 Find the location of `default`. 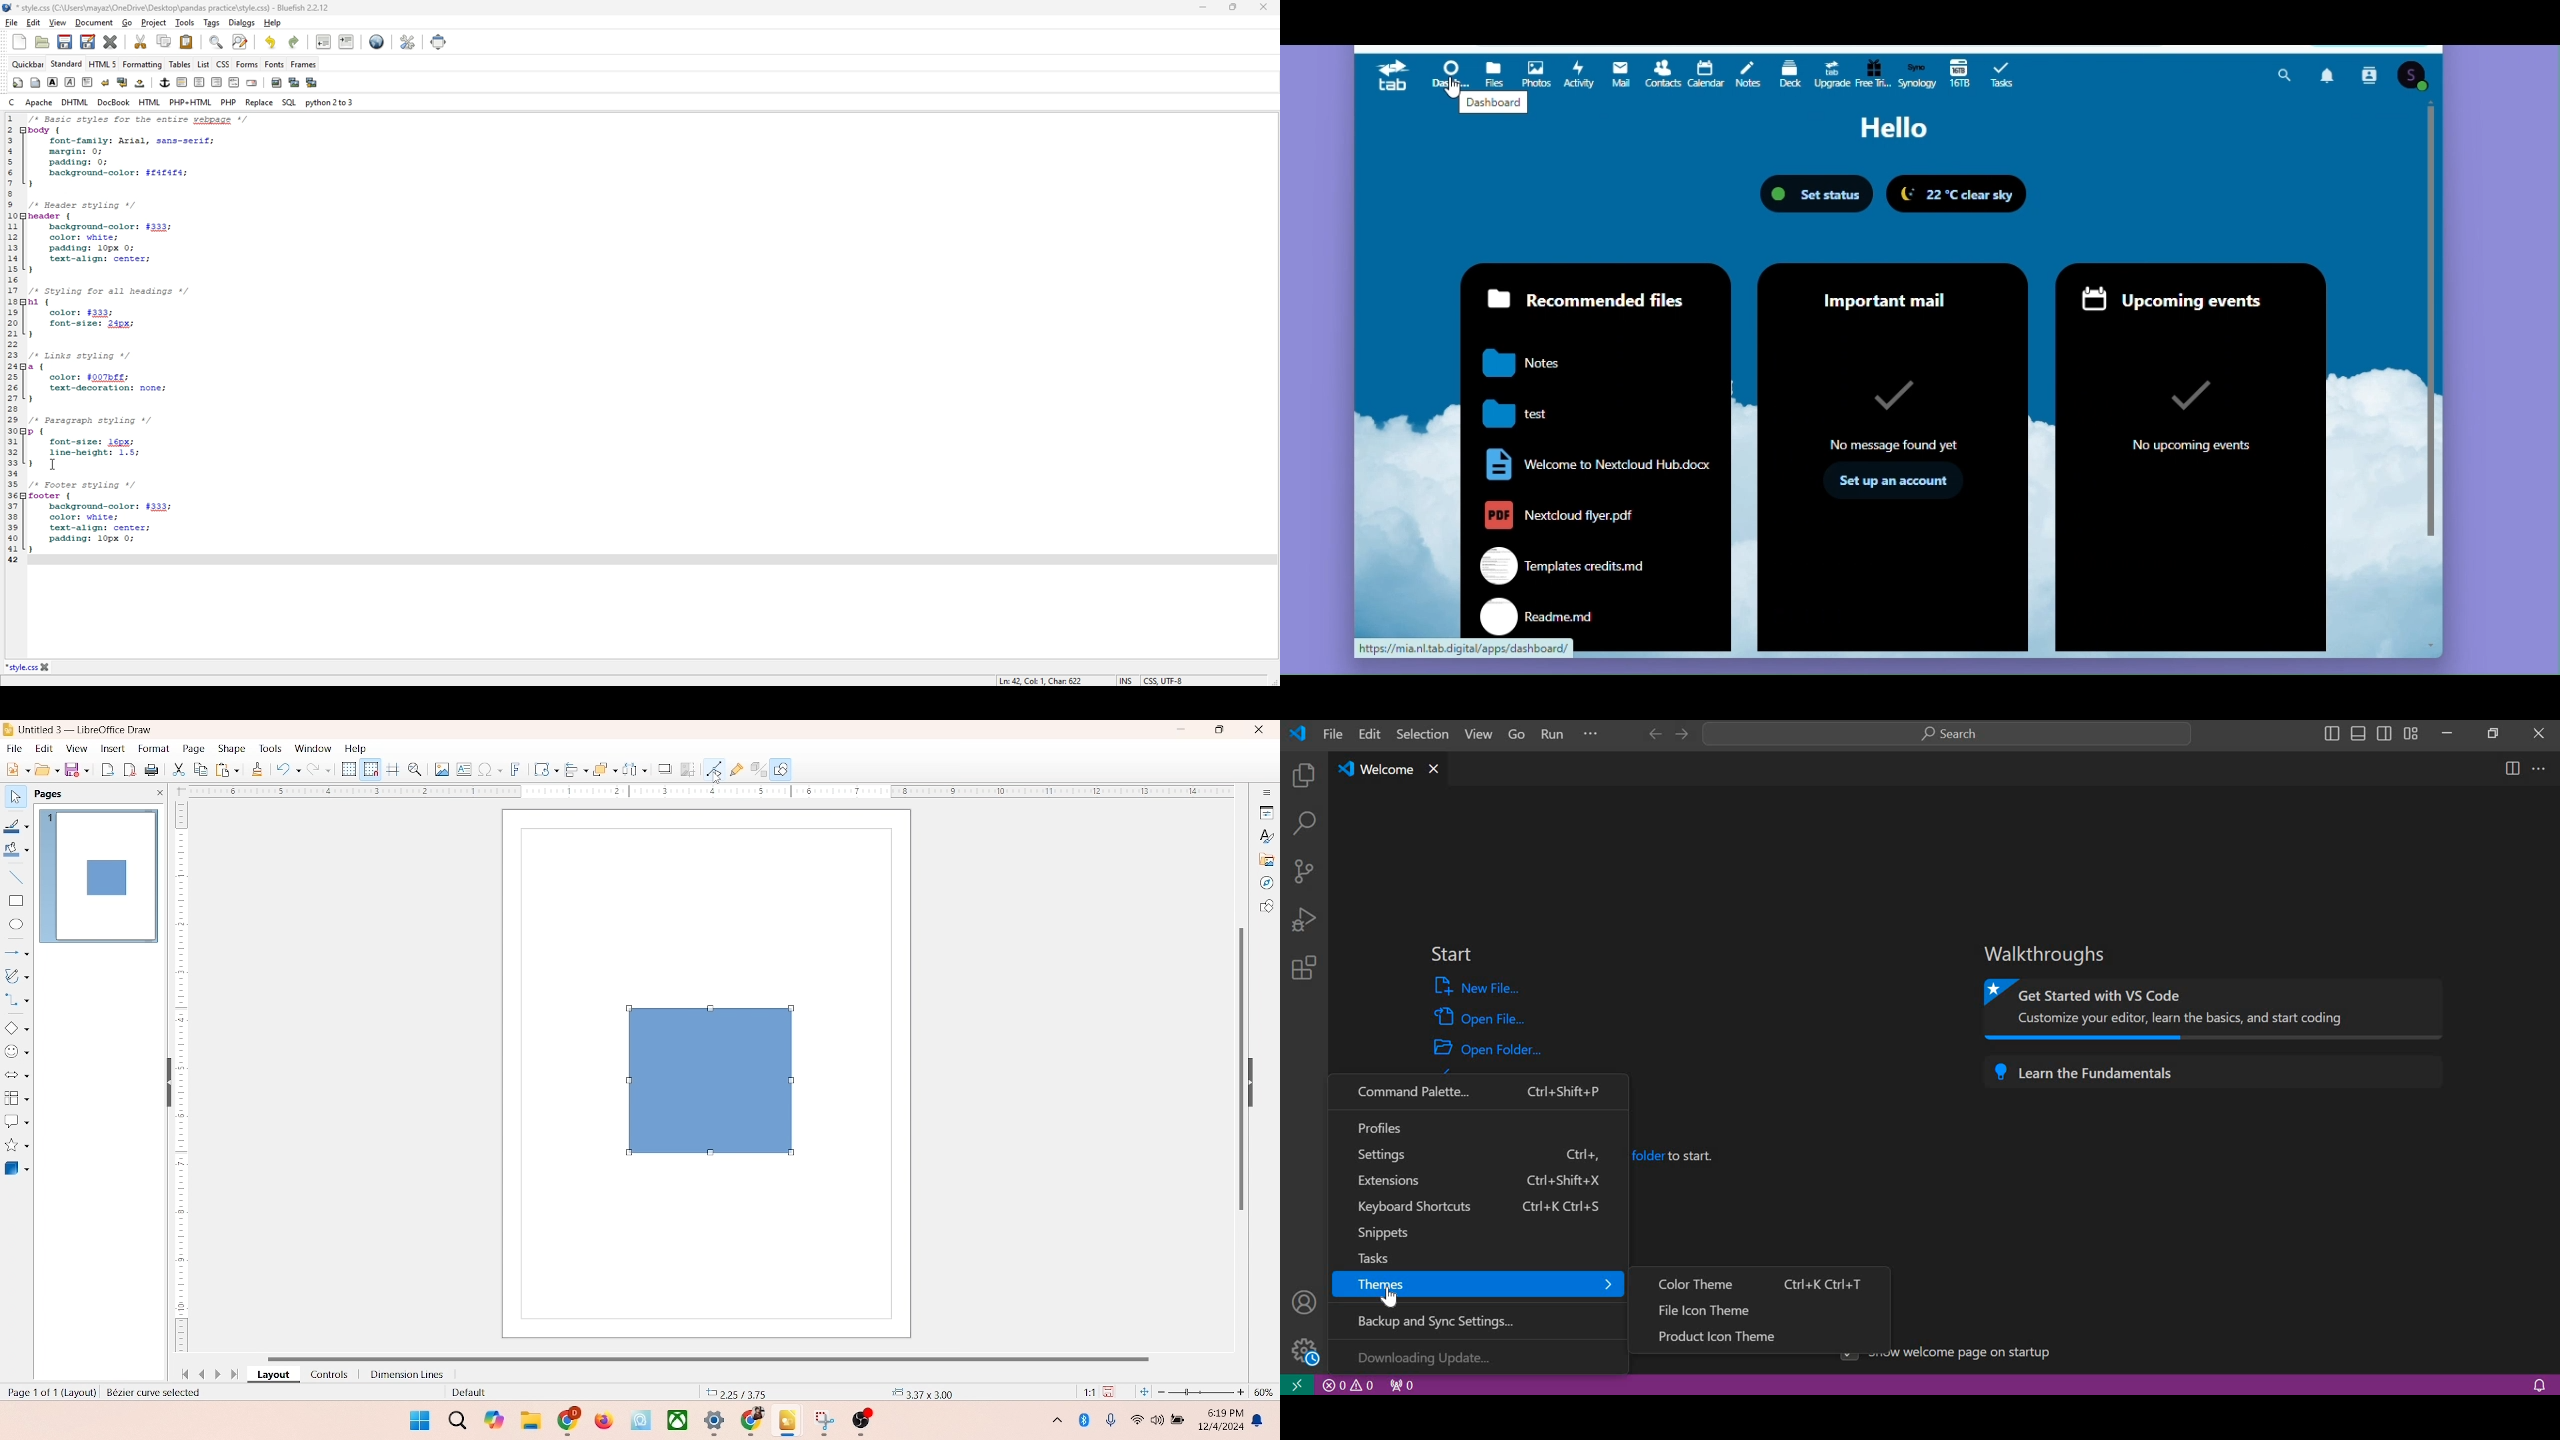

default is located at coordinates (465, 1393).